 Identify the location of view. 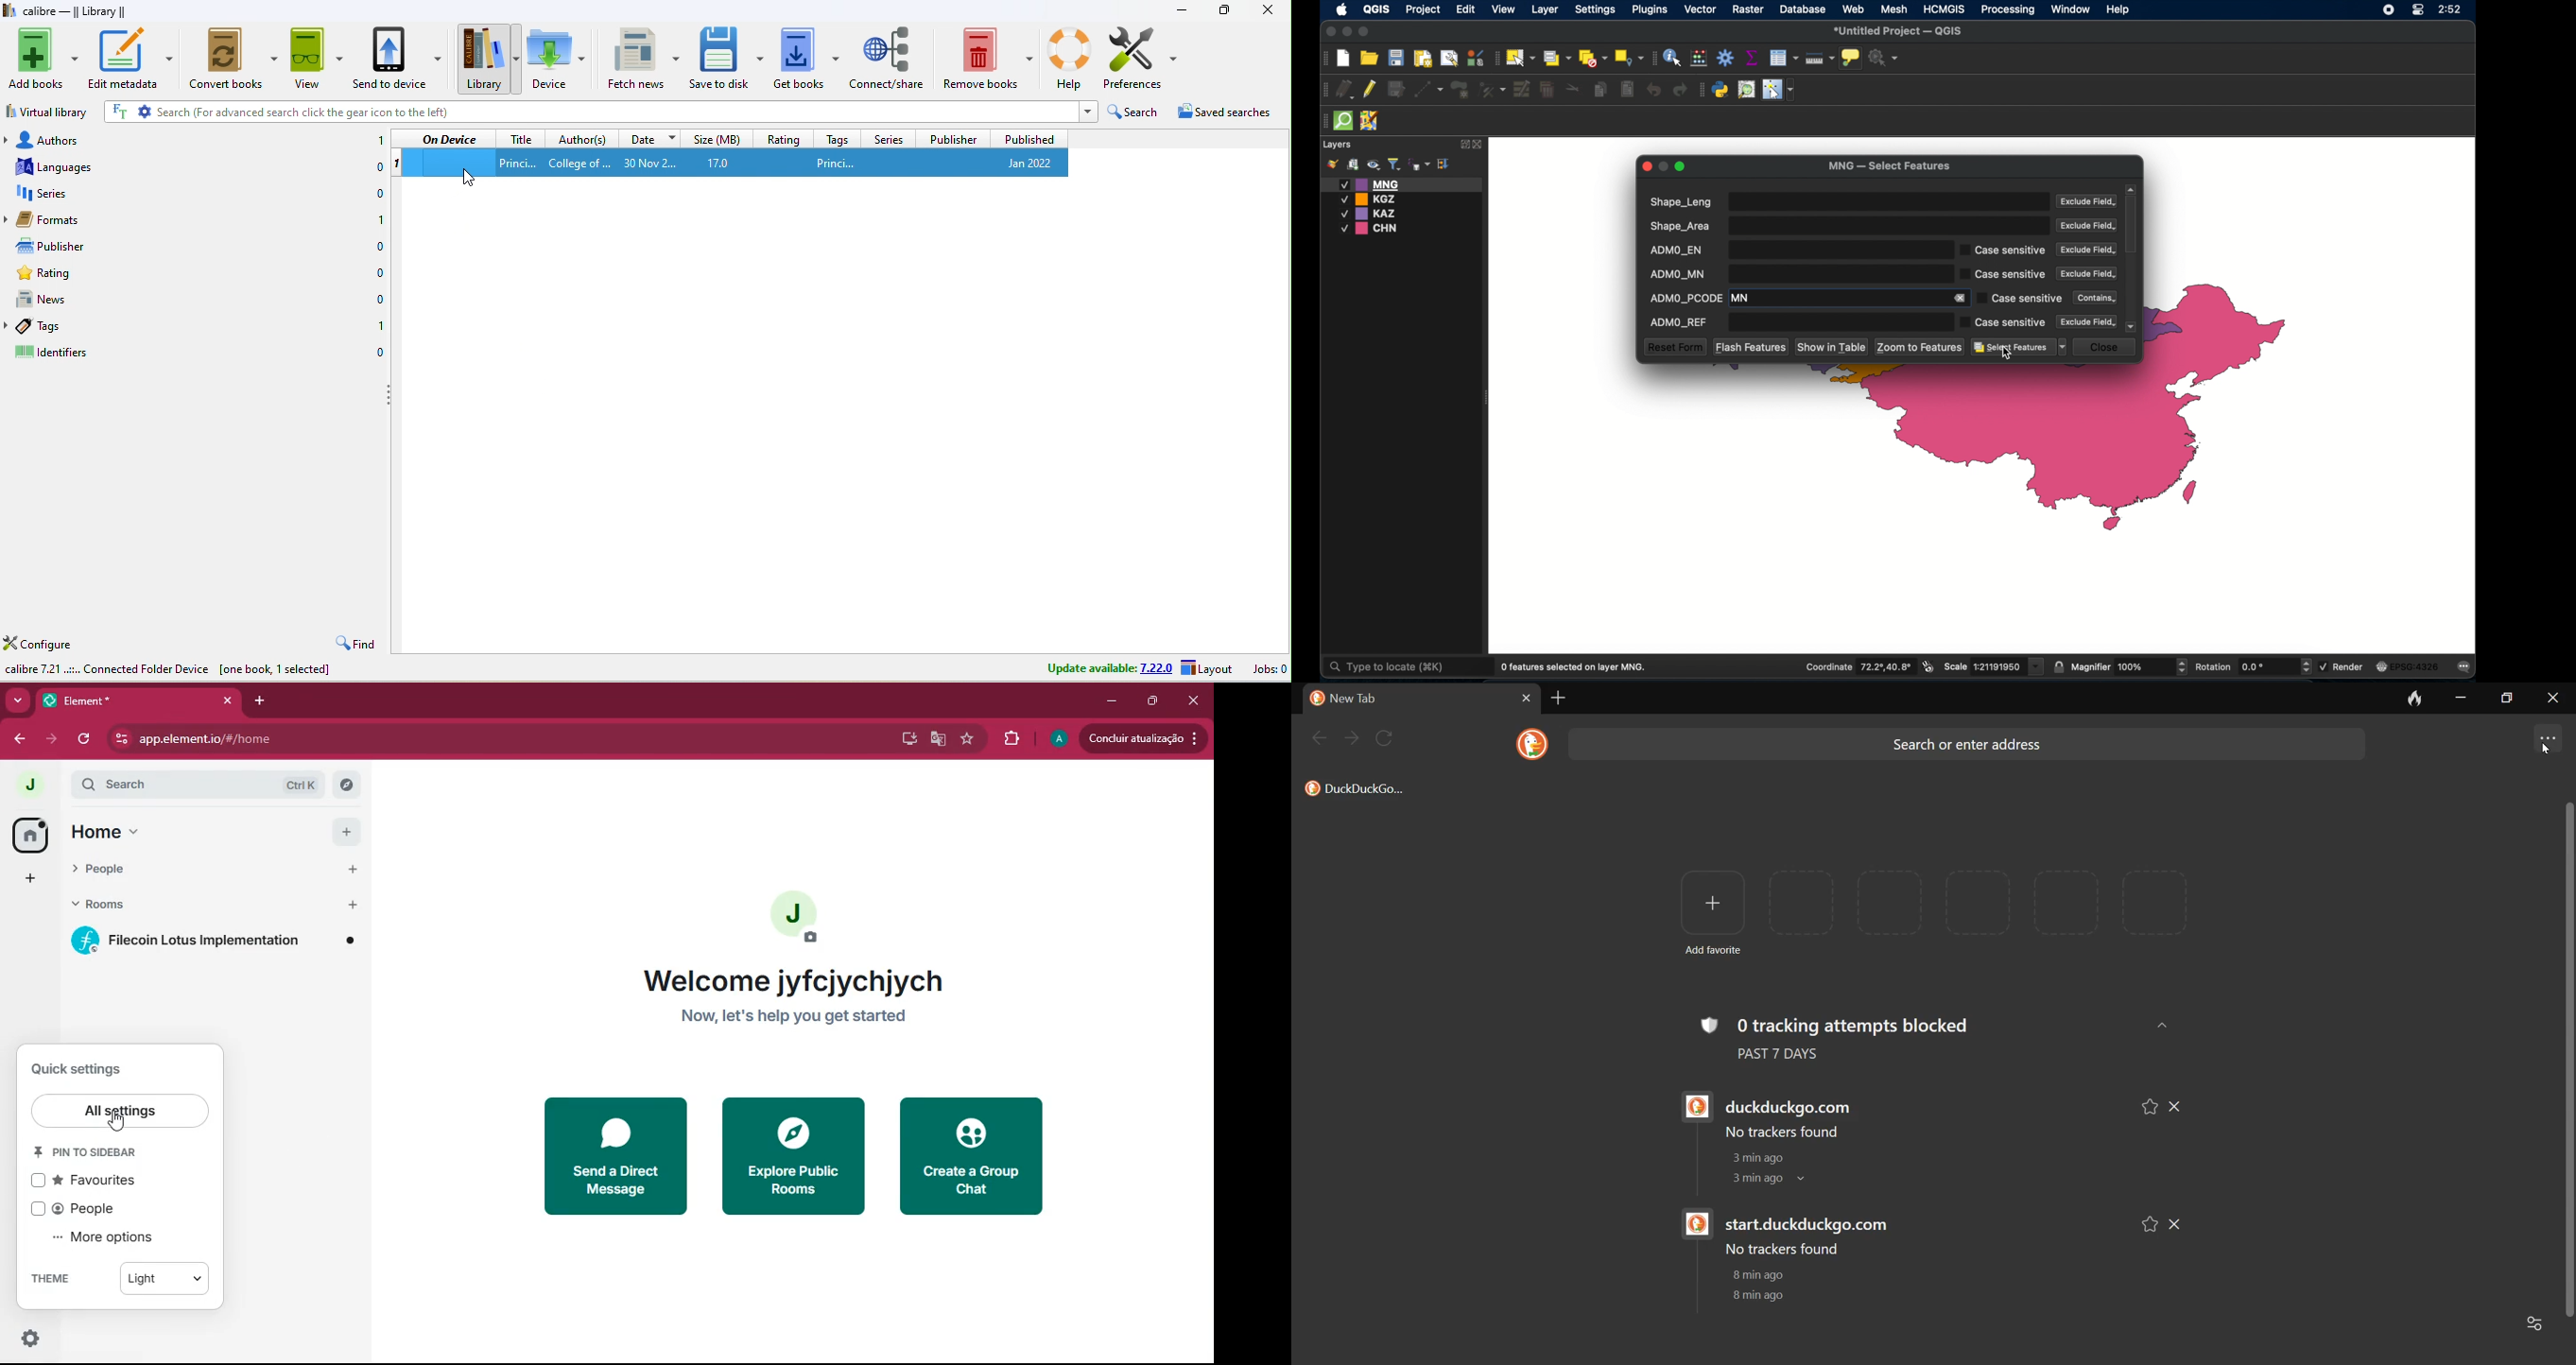
(316, 60).